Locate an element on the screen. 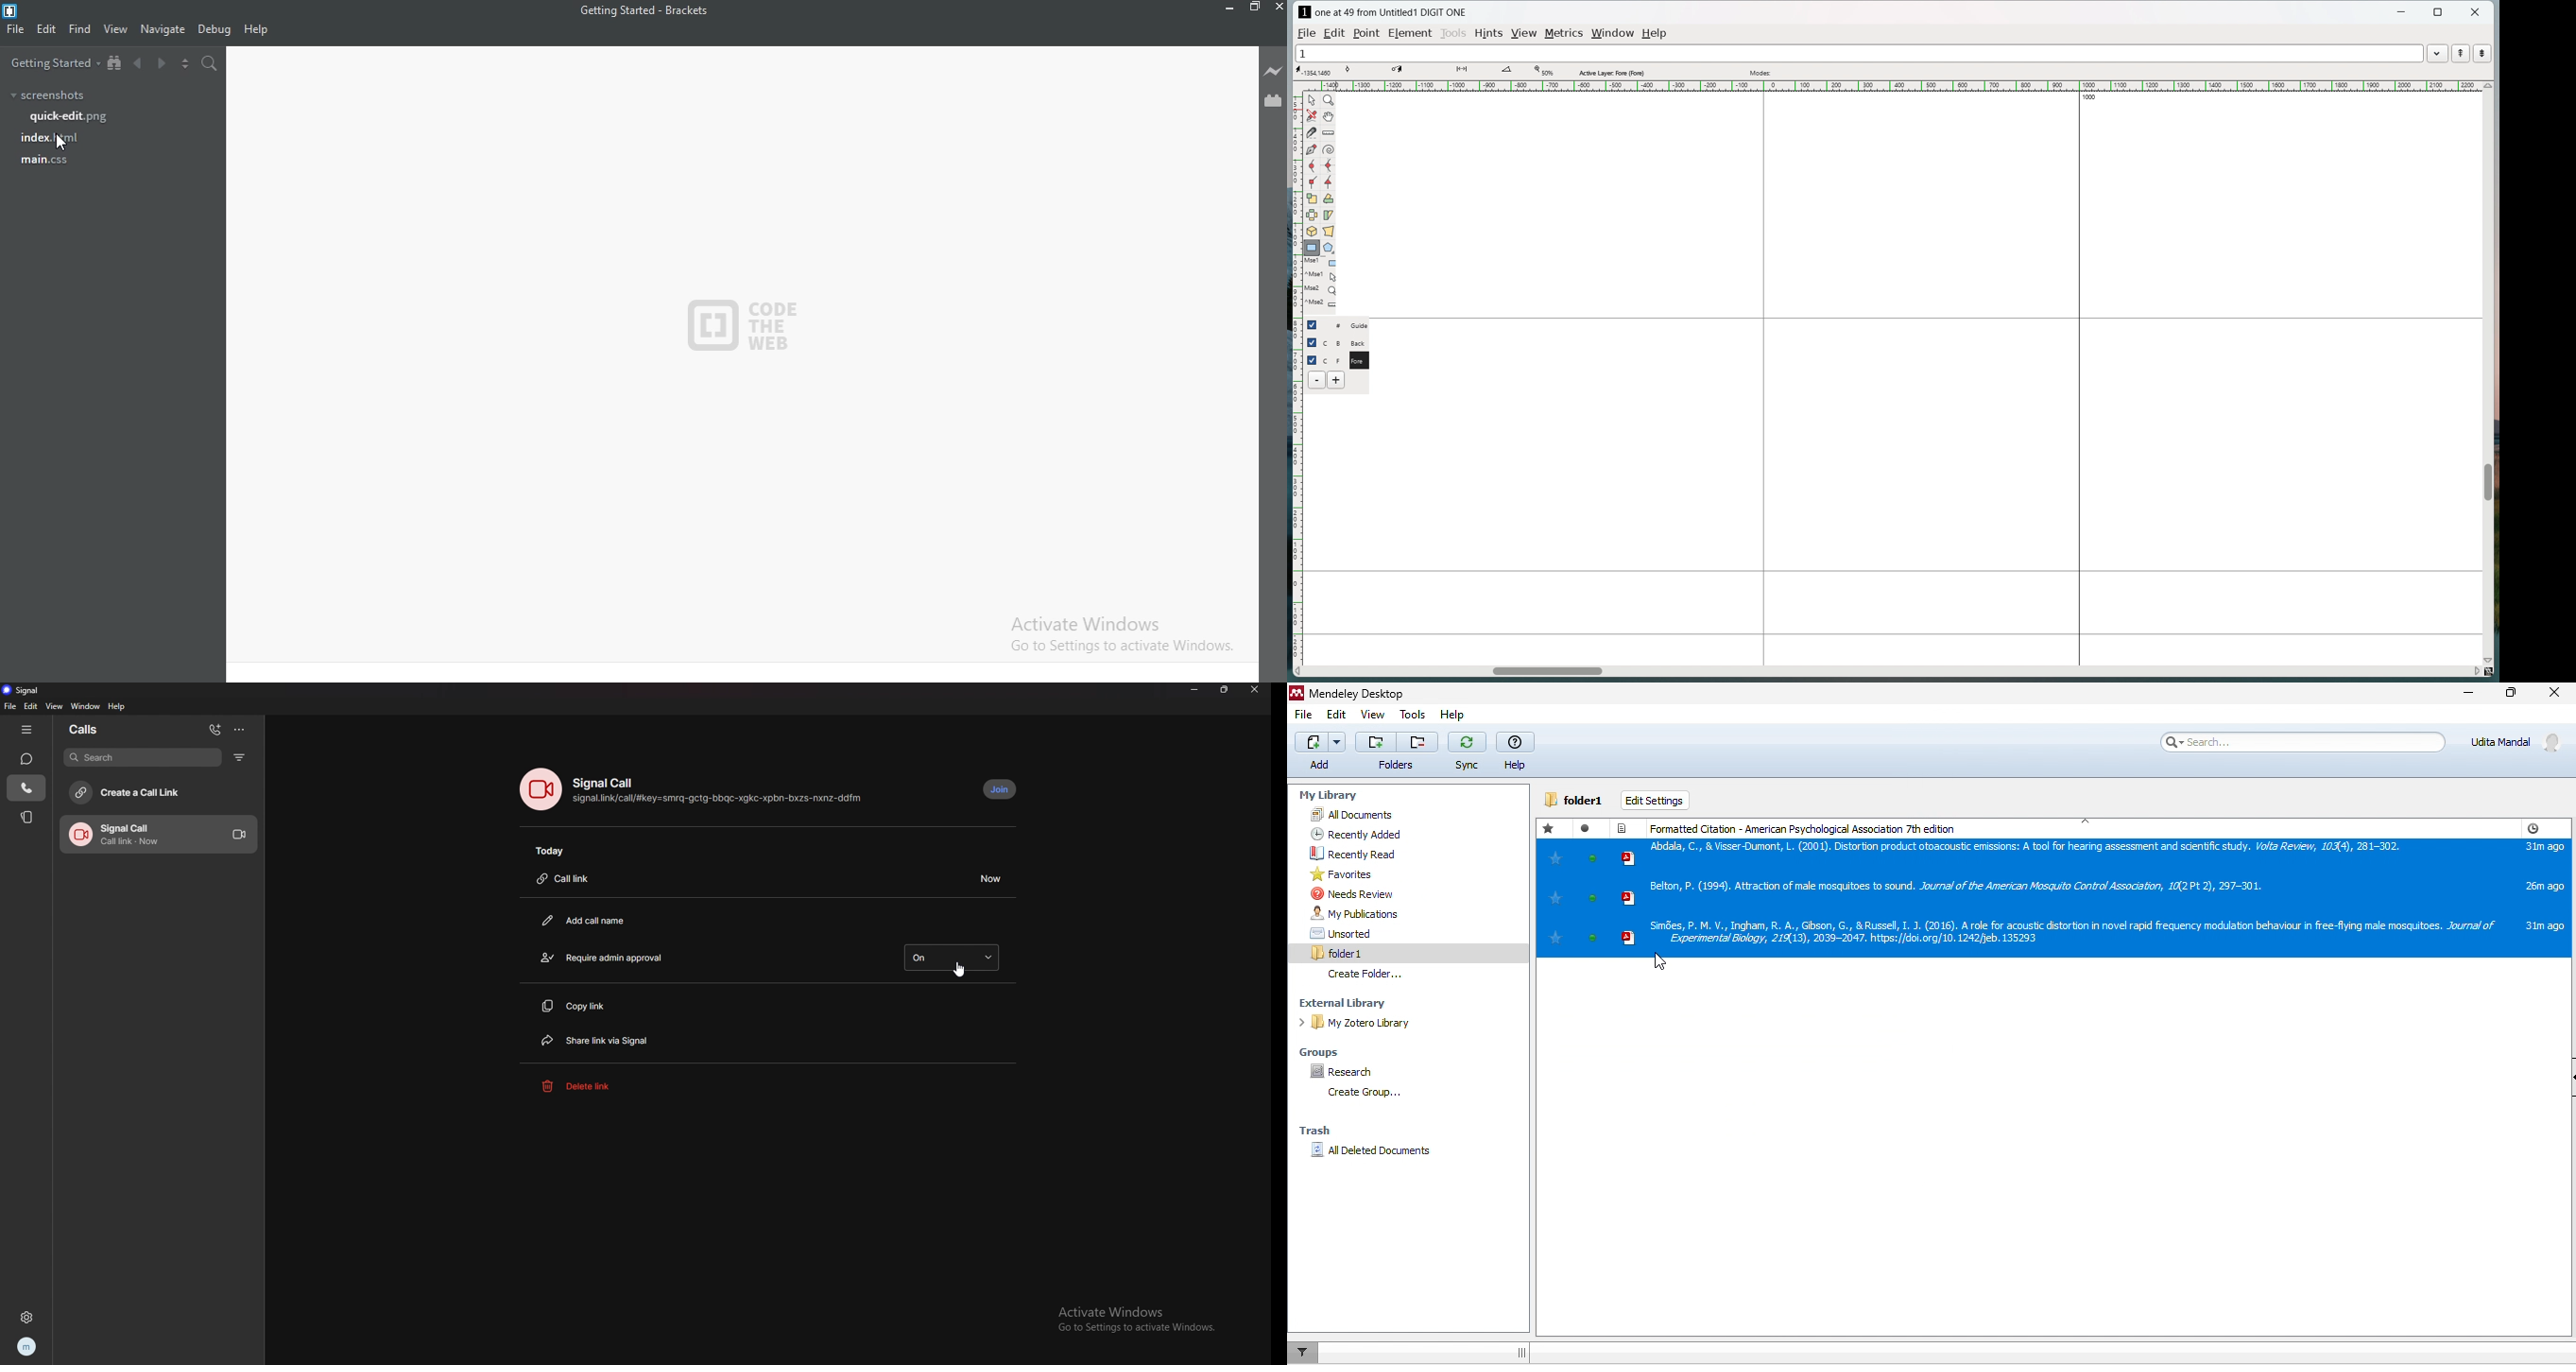  Split the editor vertically or horizontally is located at coordinates (185, 62).